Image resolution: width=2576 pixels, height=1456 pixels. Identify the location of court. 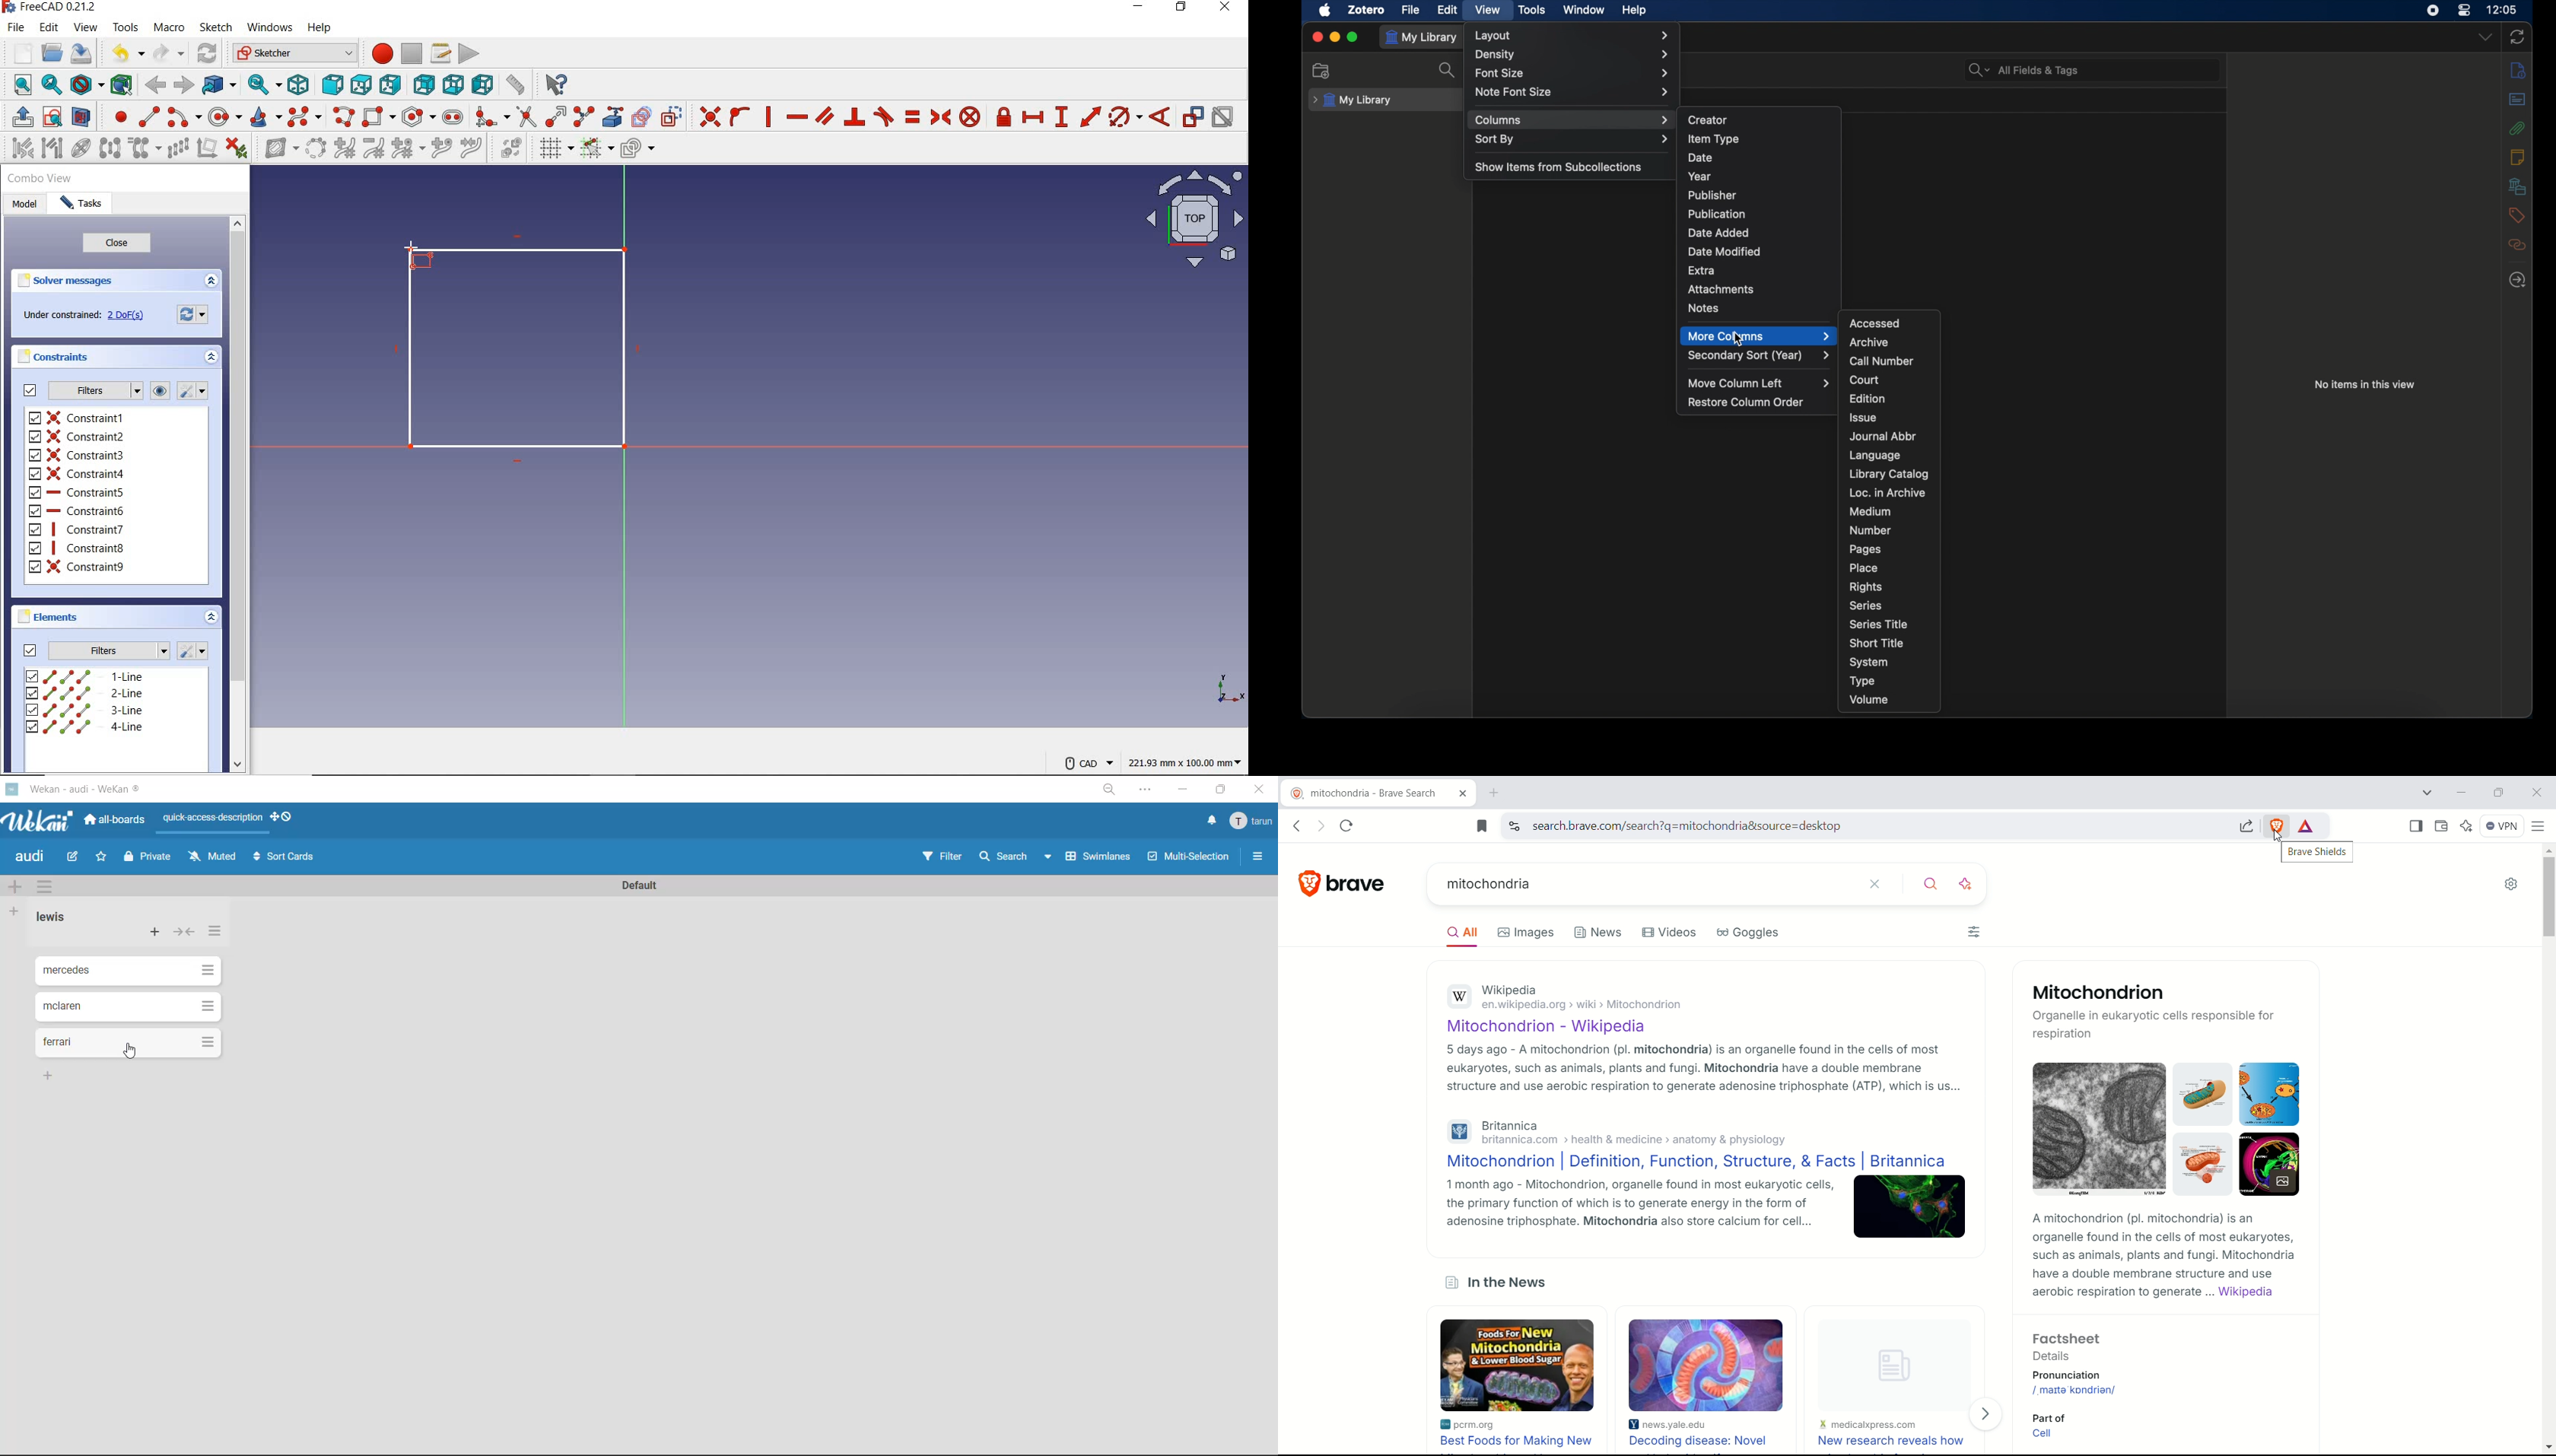
(1864, 380).